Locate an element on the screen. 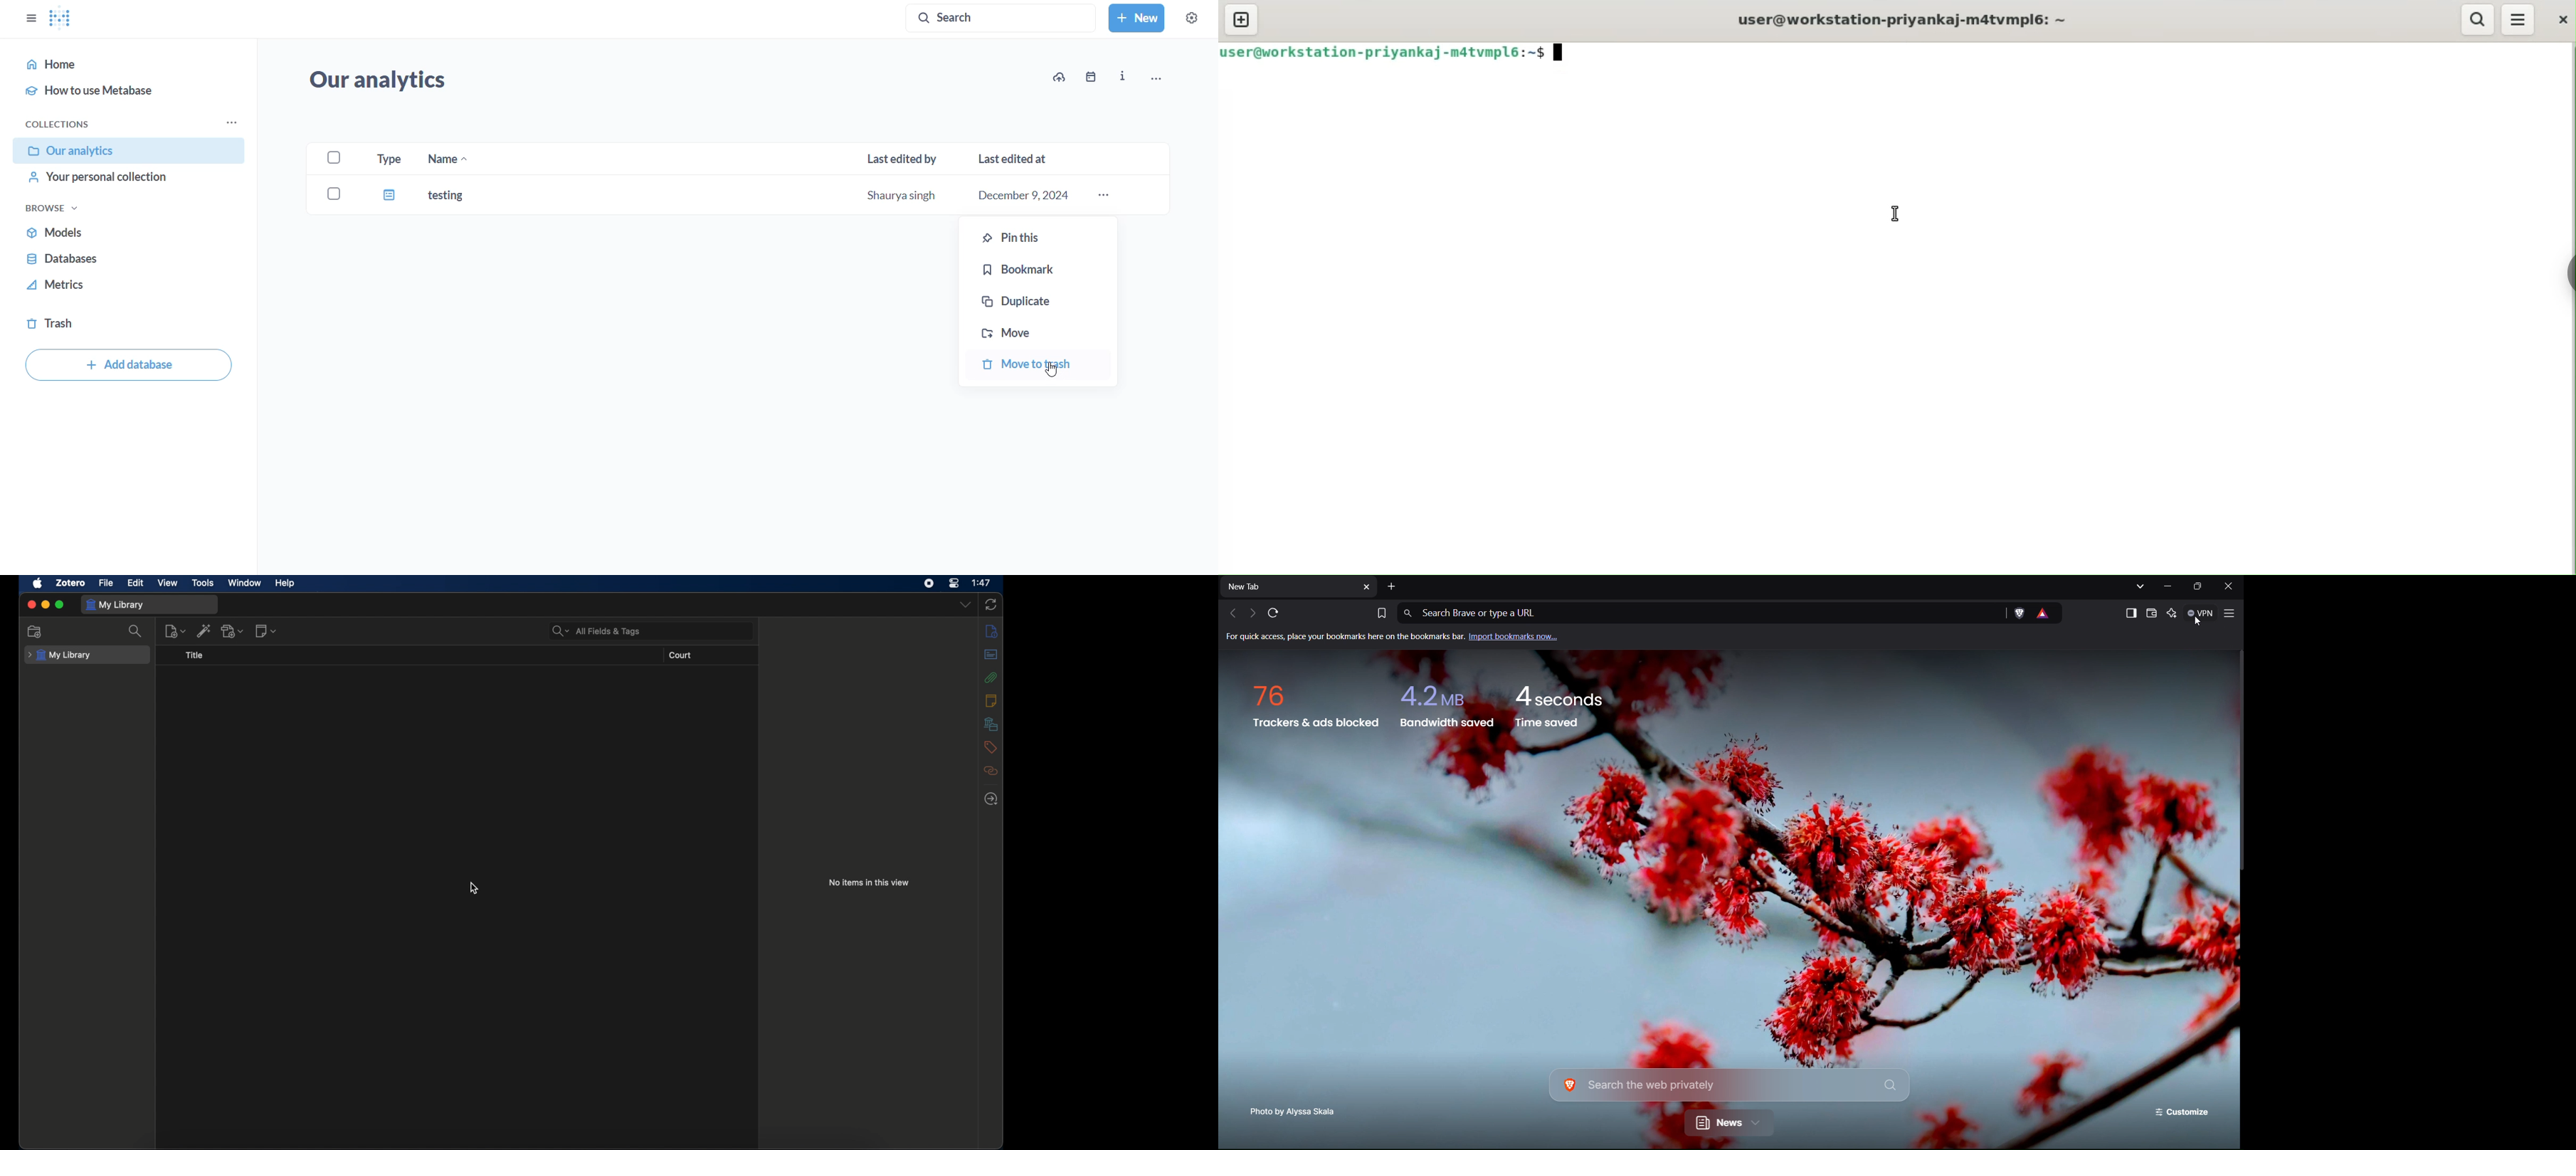 The height and width of the screenshot is (1176, 2576). new collection is located at coordinates (36, 631).